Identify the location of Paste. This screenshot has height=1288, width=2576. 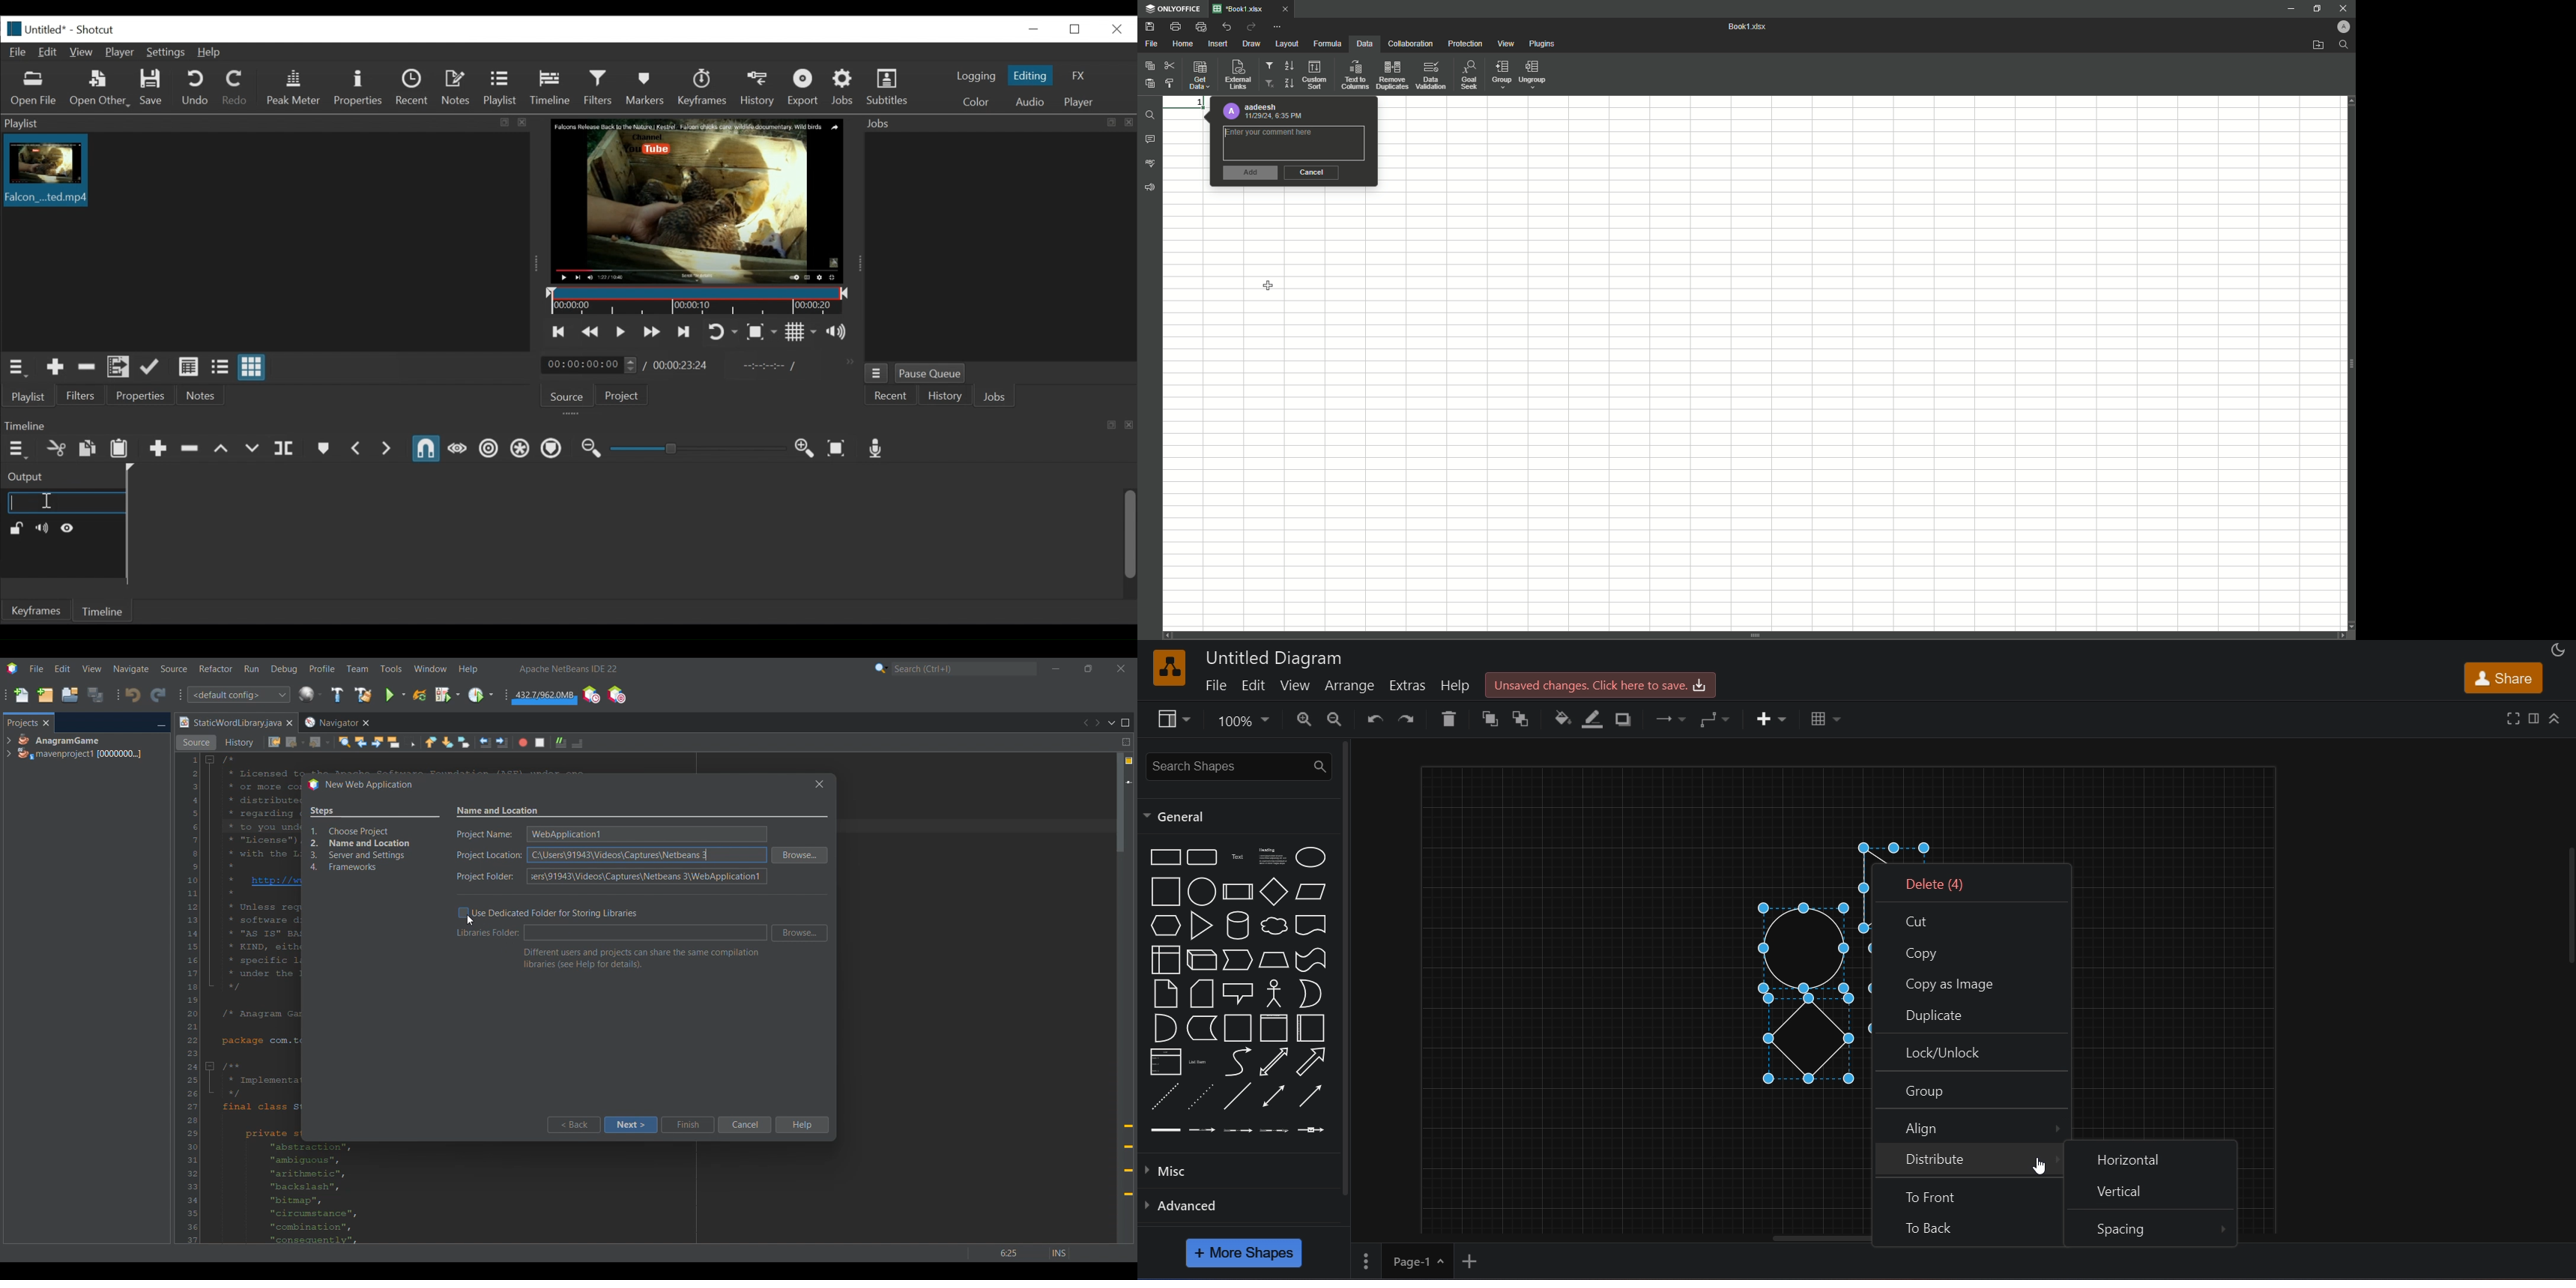
(120, 450).